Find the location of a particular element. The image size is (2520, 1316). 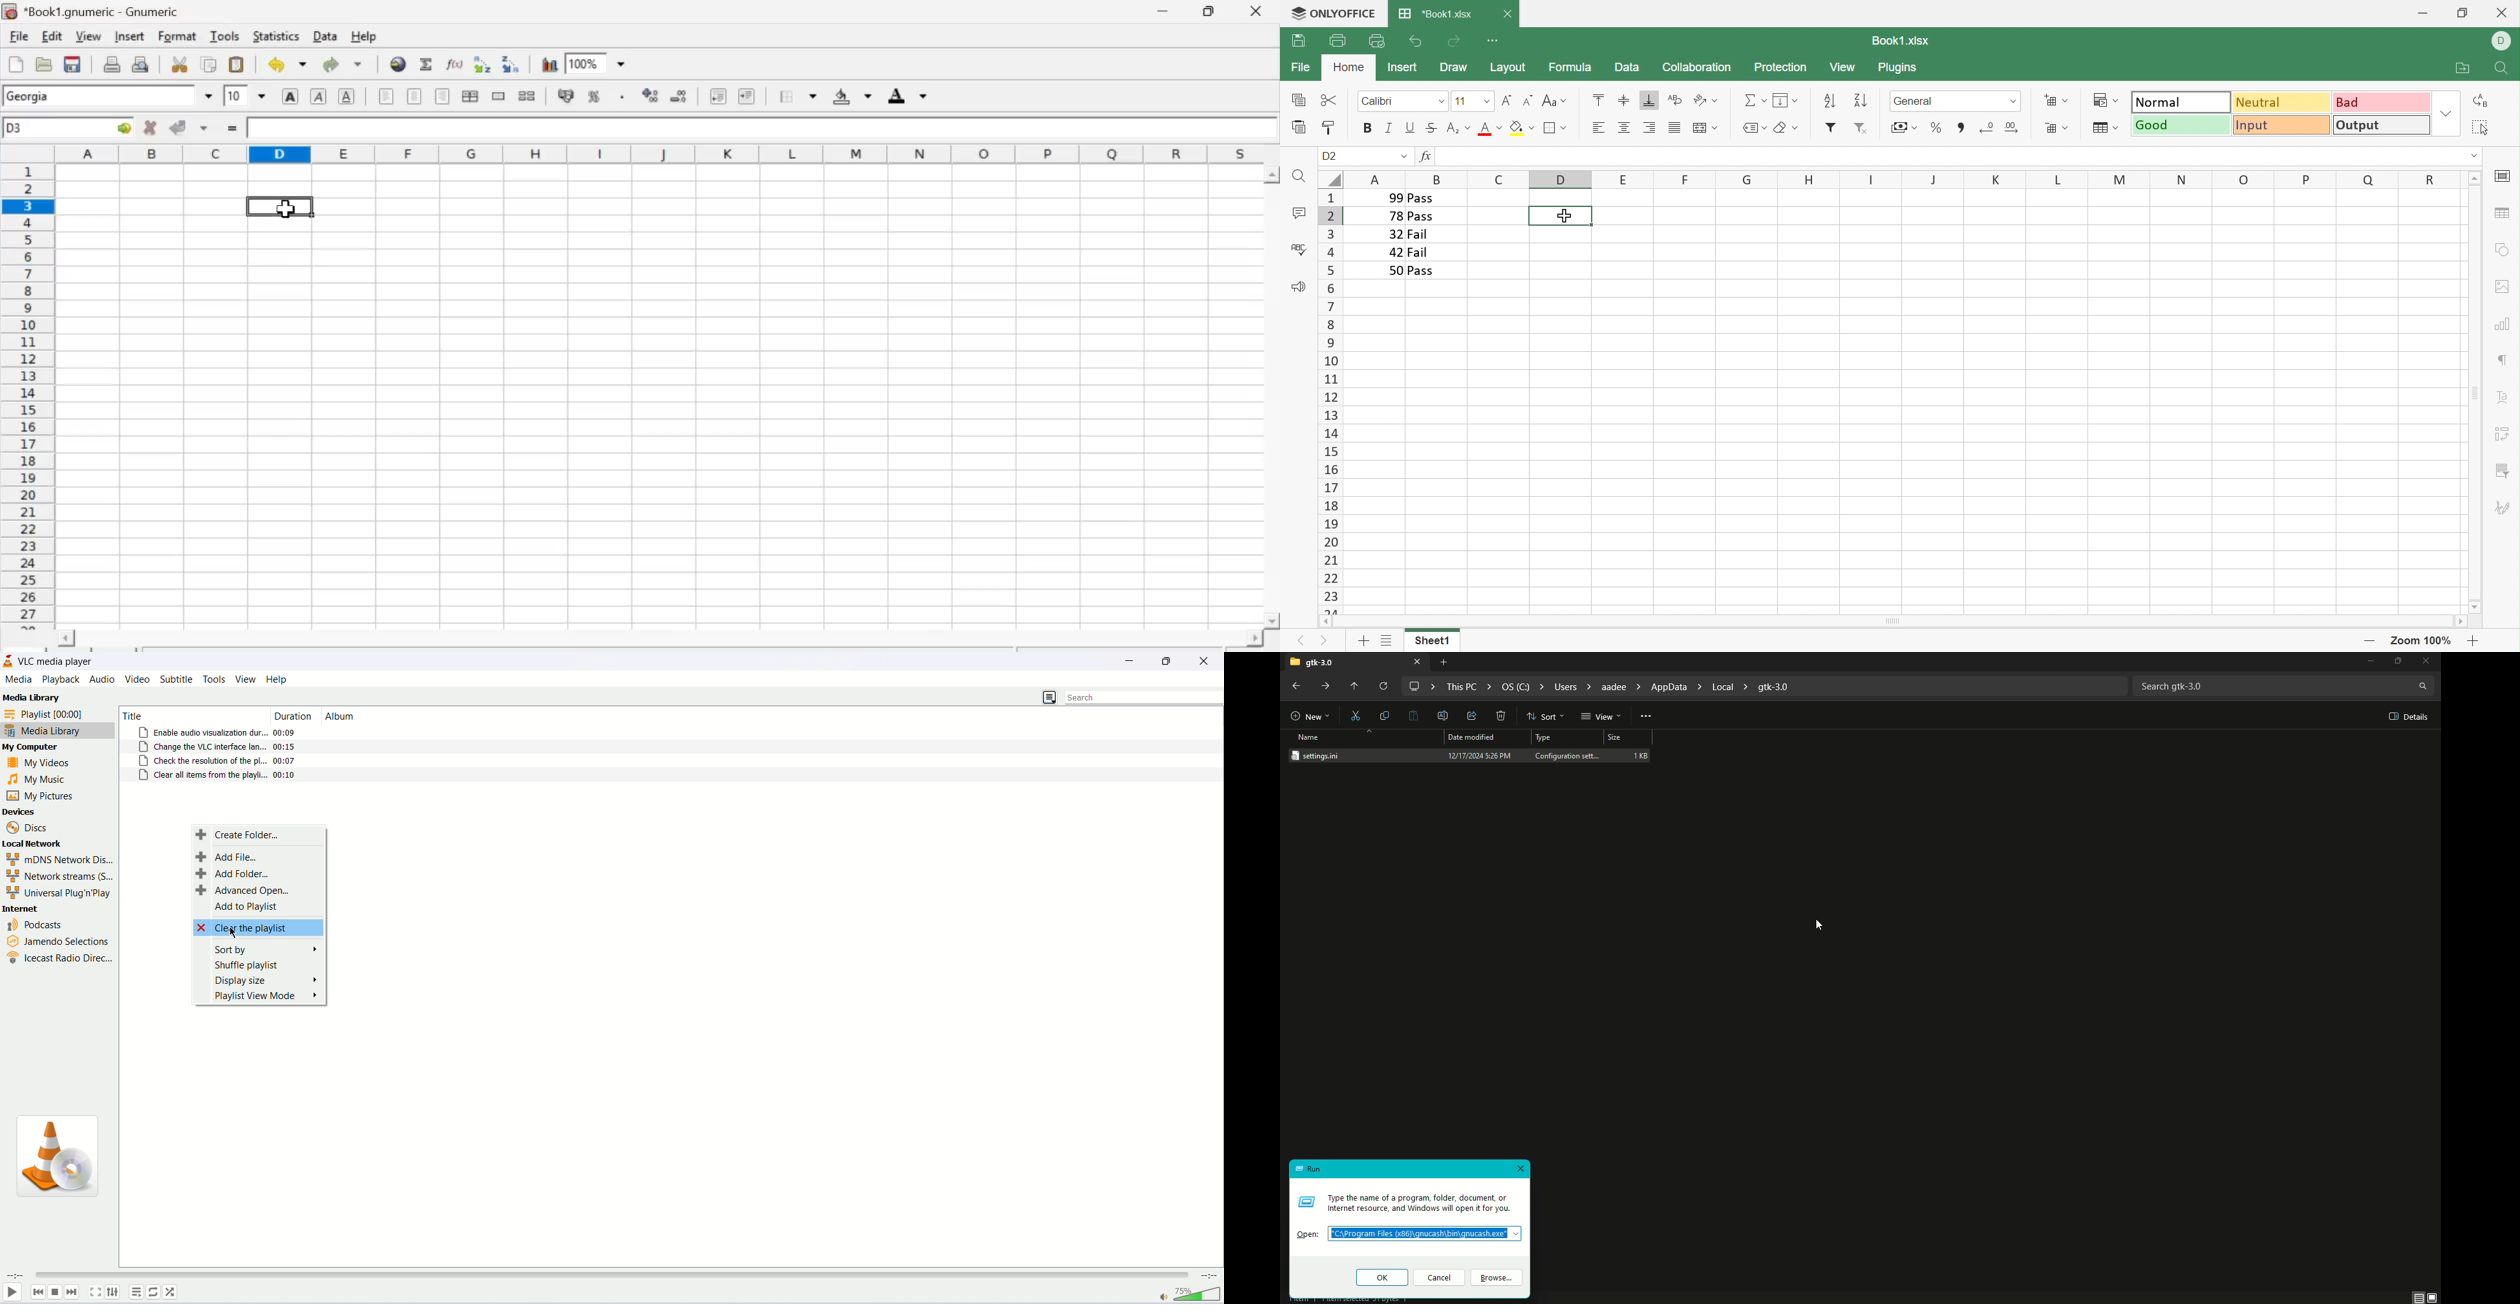

minimize is located at coordinates (1132, 663).